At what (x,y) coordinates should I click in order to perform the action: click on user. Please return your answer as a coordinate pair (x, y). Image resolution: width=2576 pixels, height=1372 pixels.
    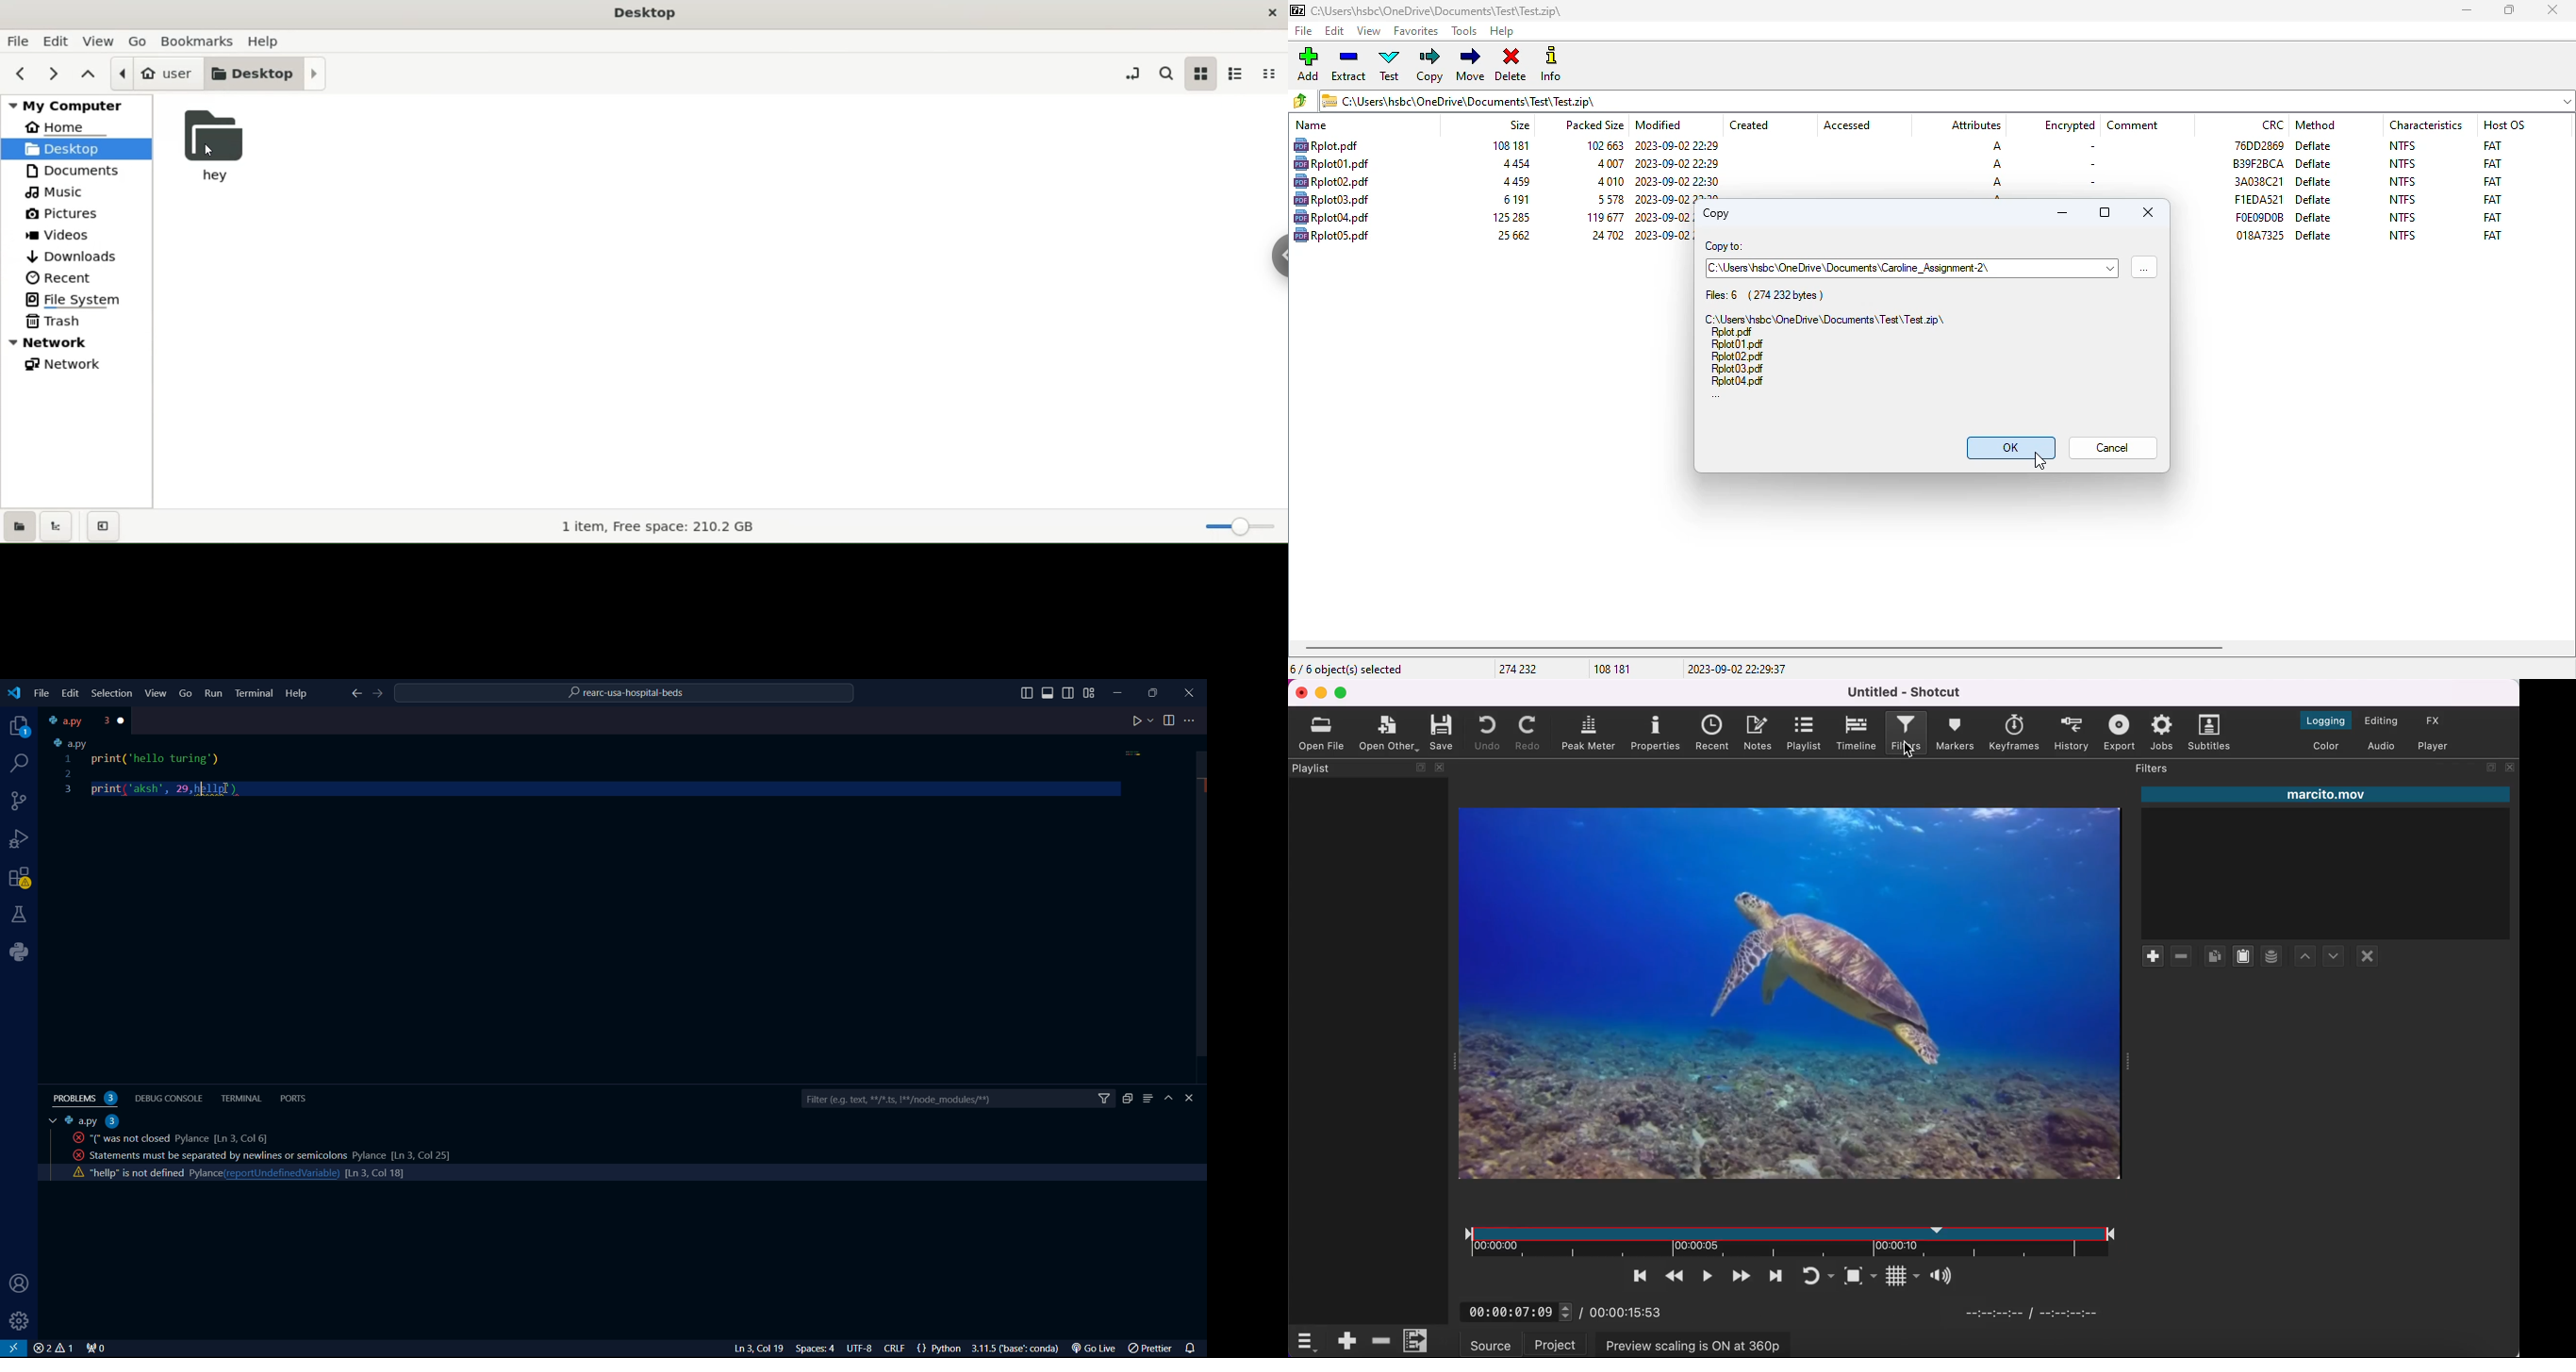
    Looking at the image, I should click on (158, 74).